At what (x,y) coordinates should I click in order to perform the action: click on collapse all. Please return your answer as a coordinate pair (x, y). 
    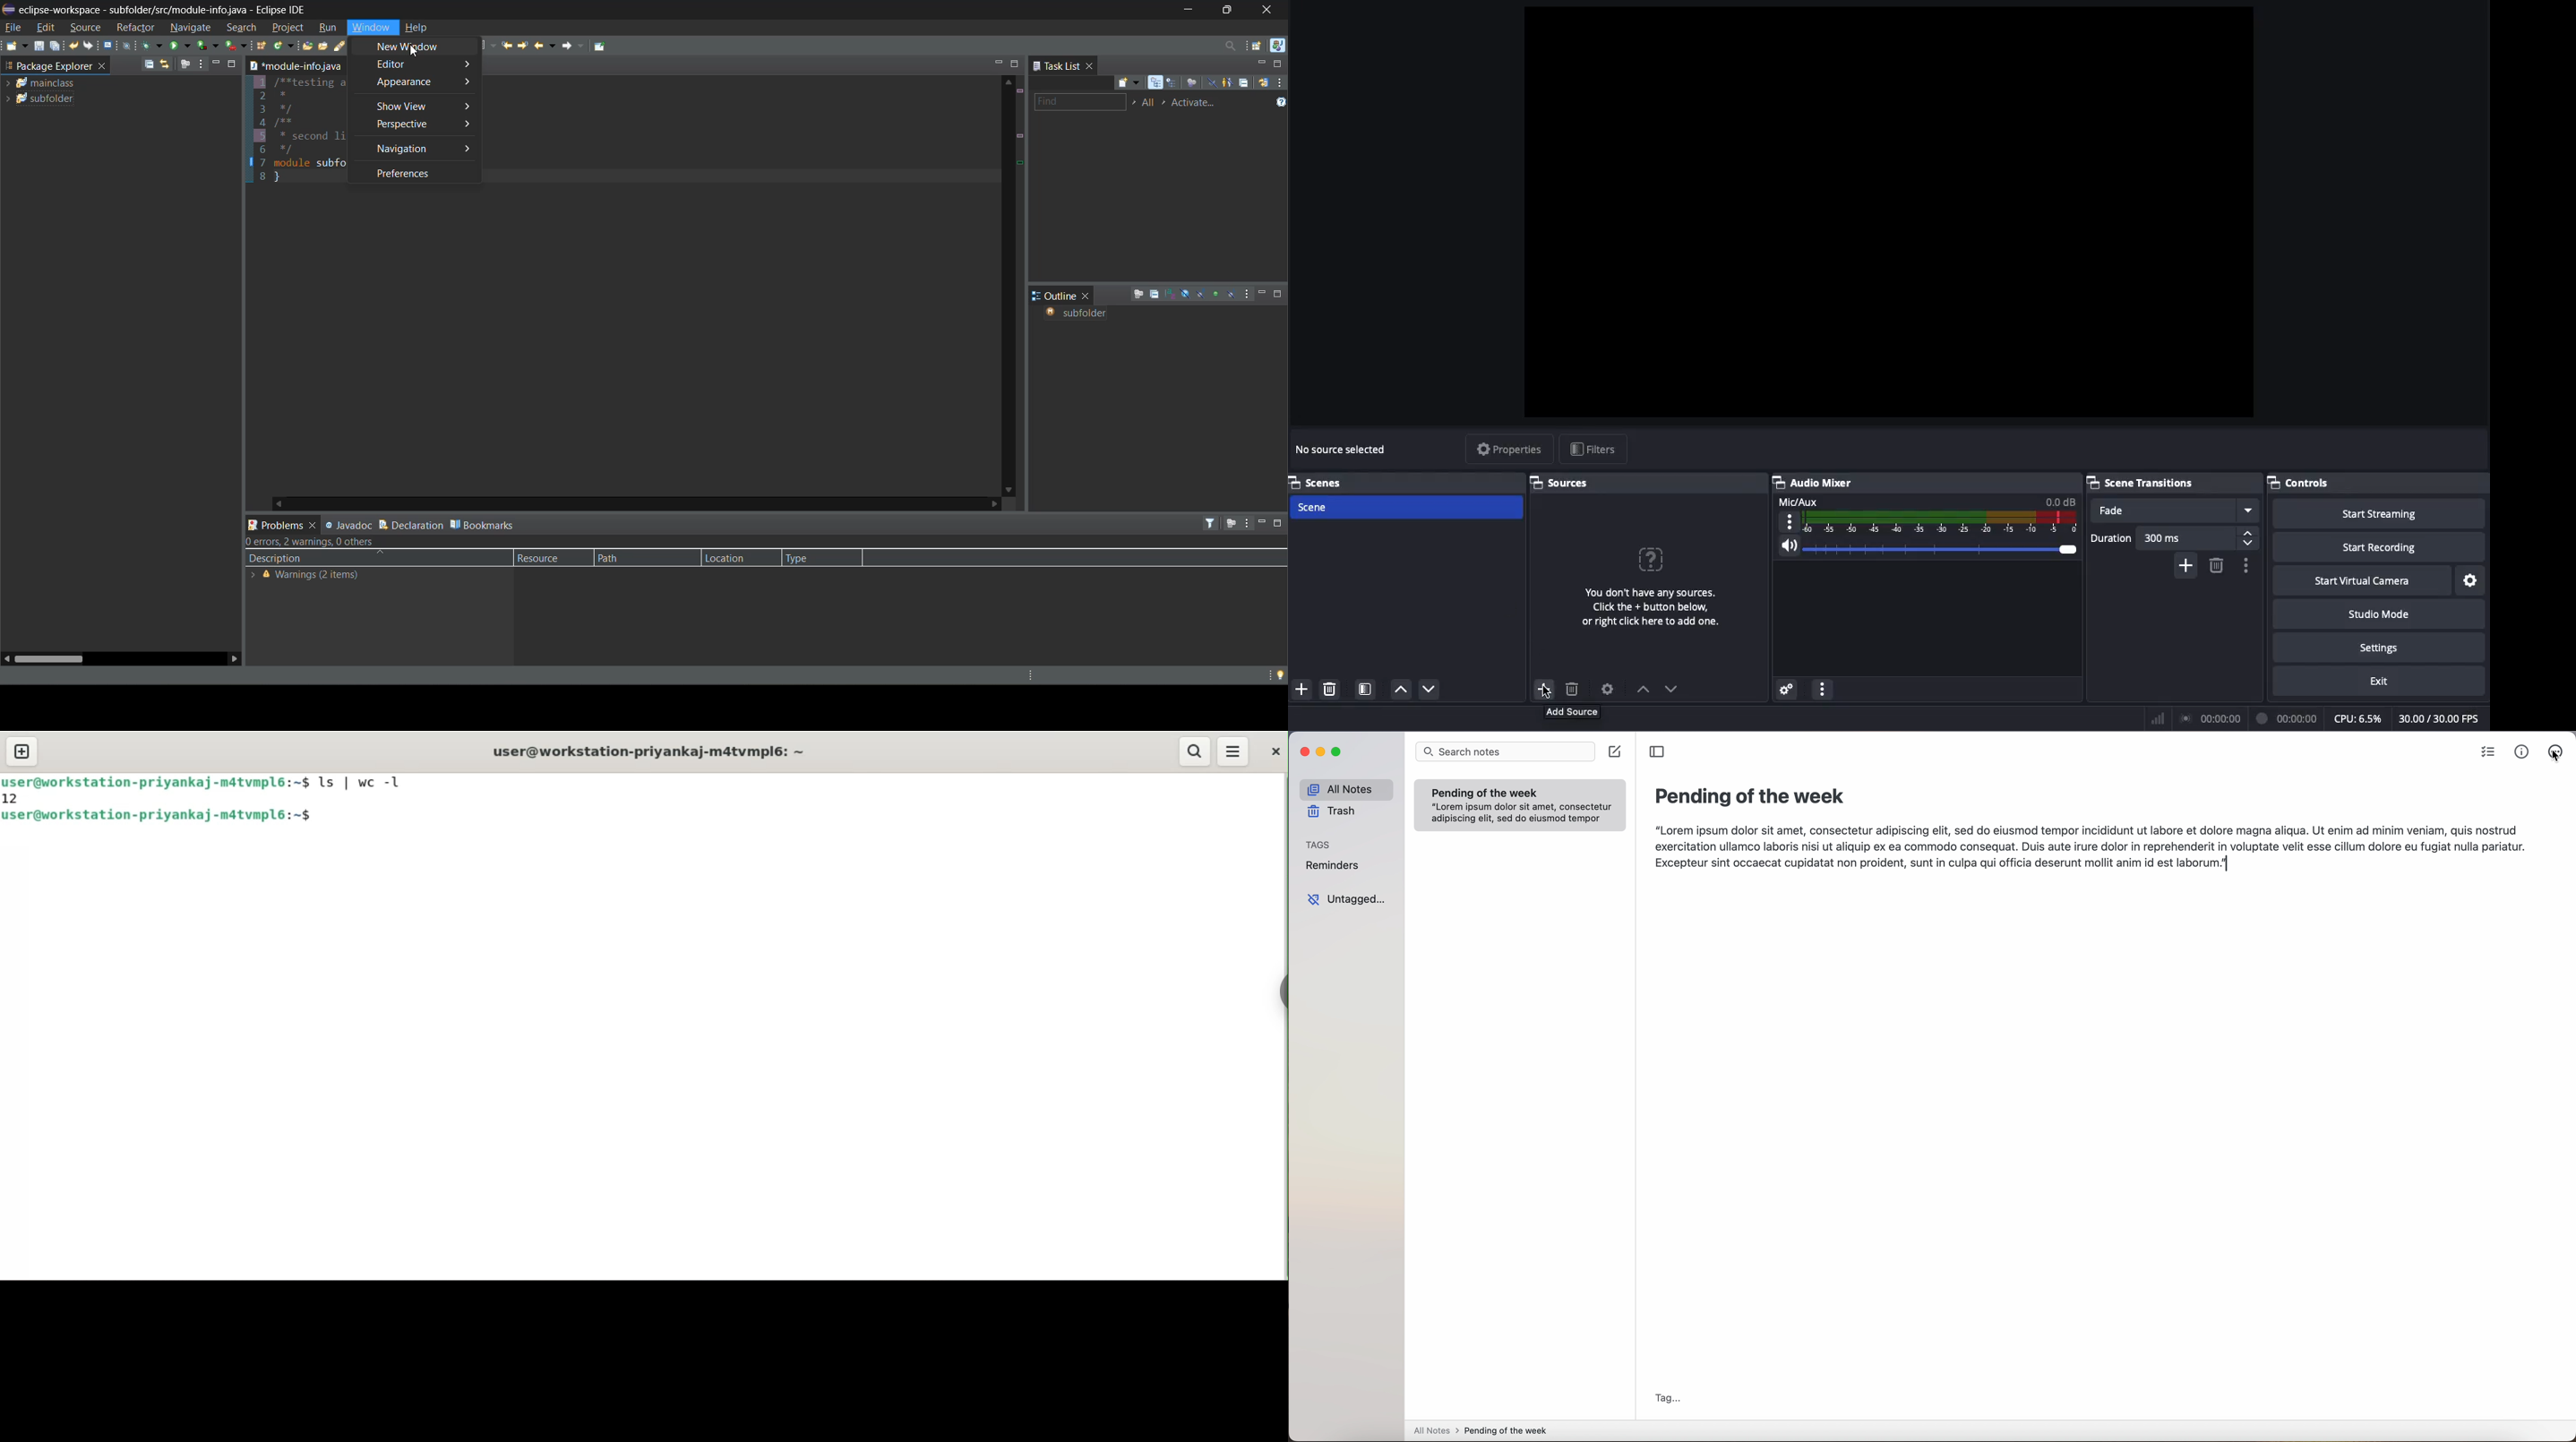
    Looking at the image, I should click on (147, 64).